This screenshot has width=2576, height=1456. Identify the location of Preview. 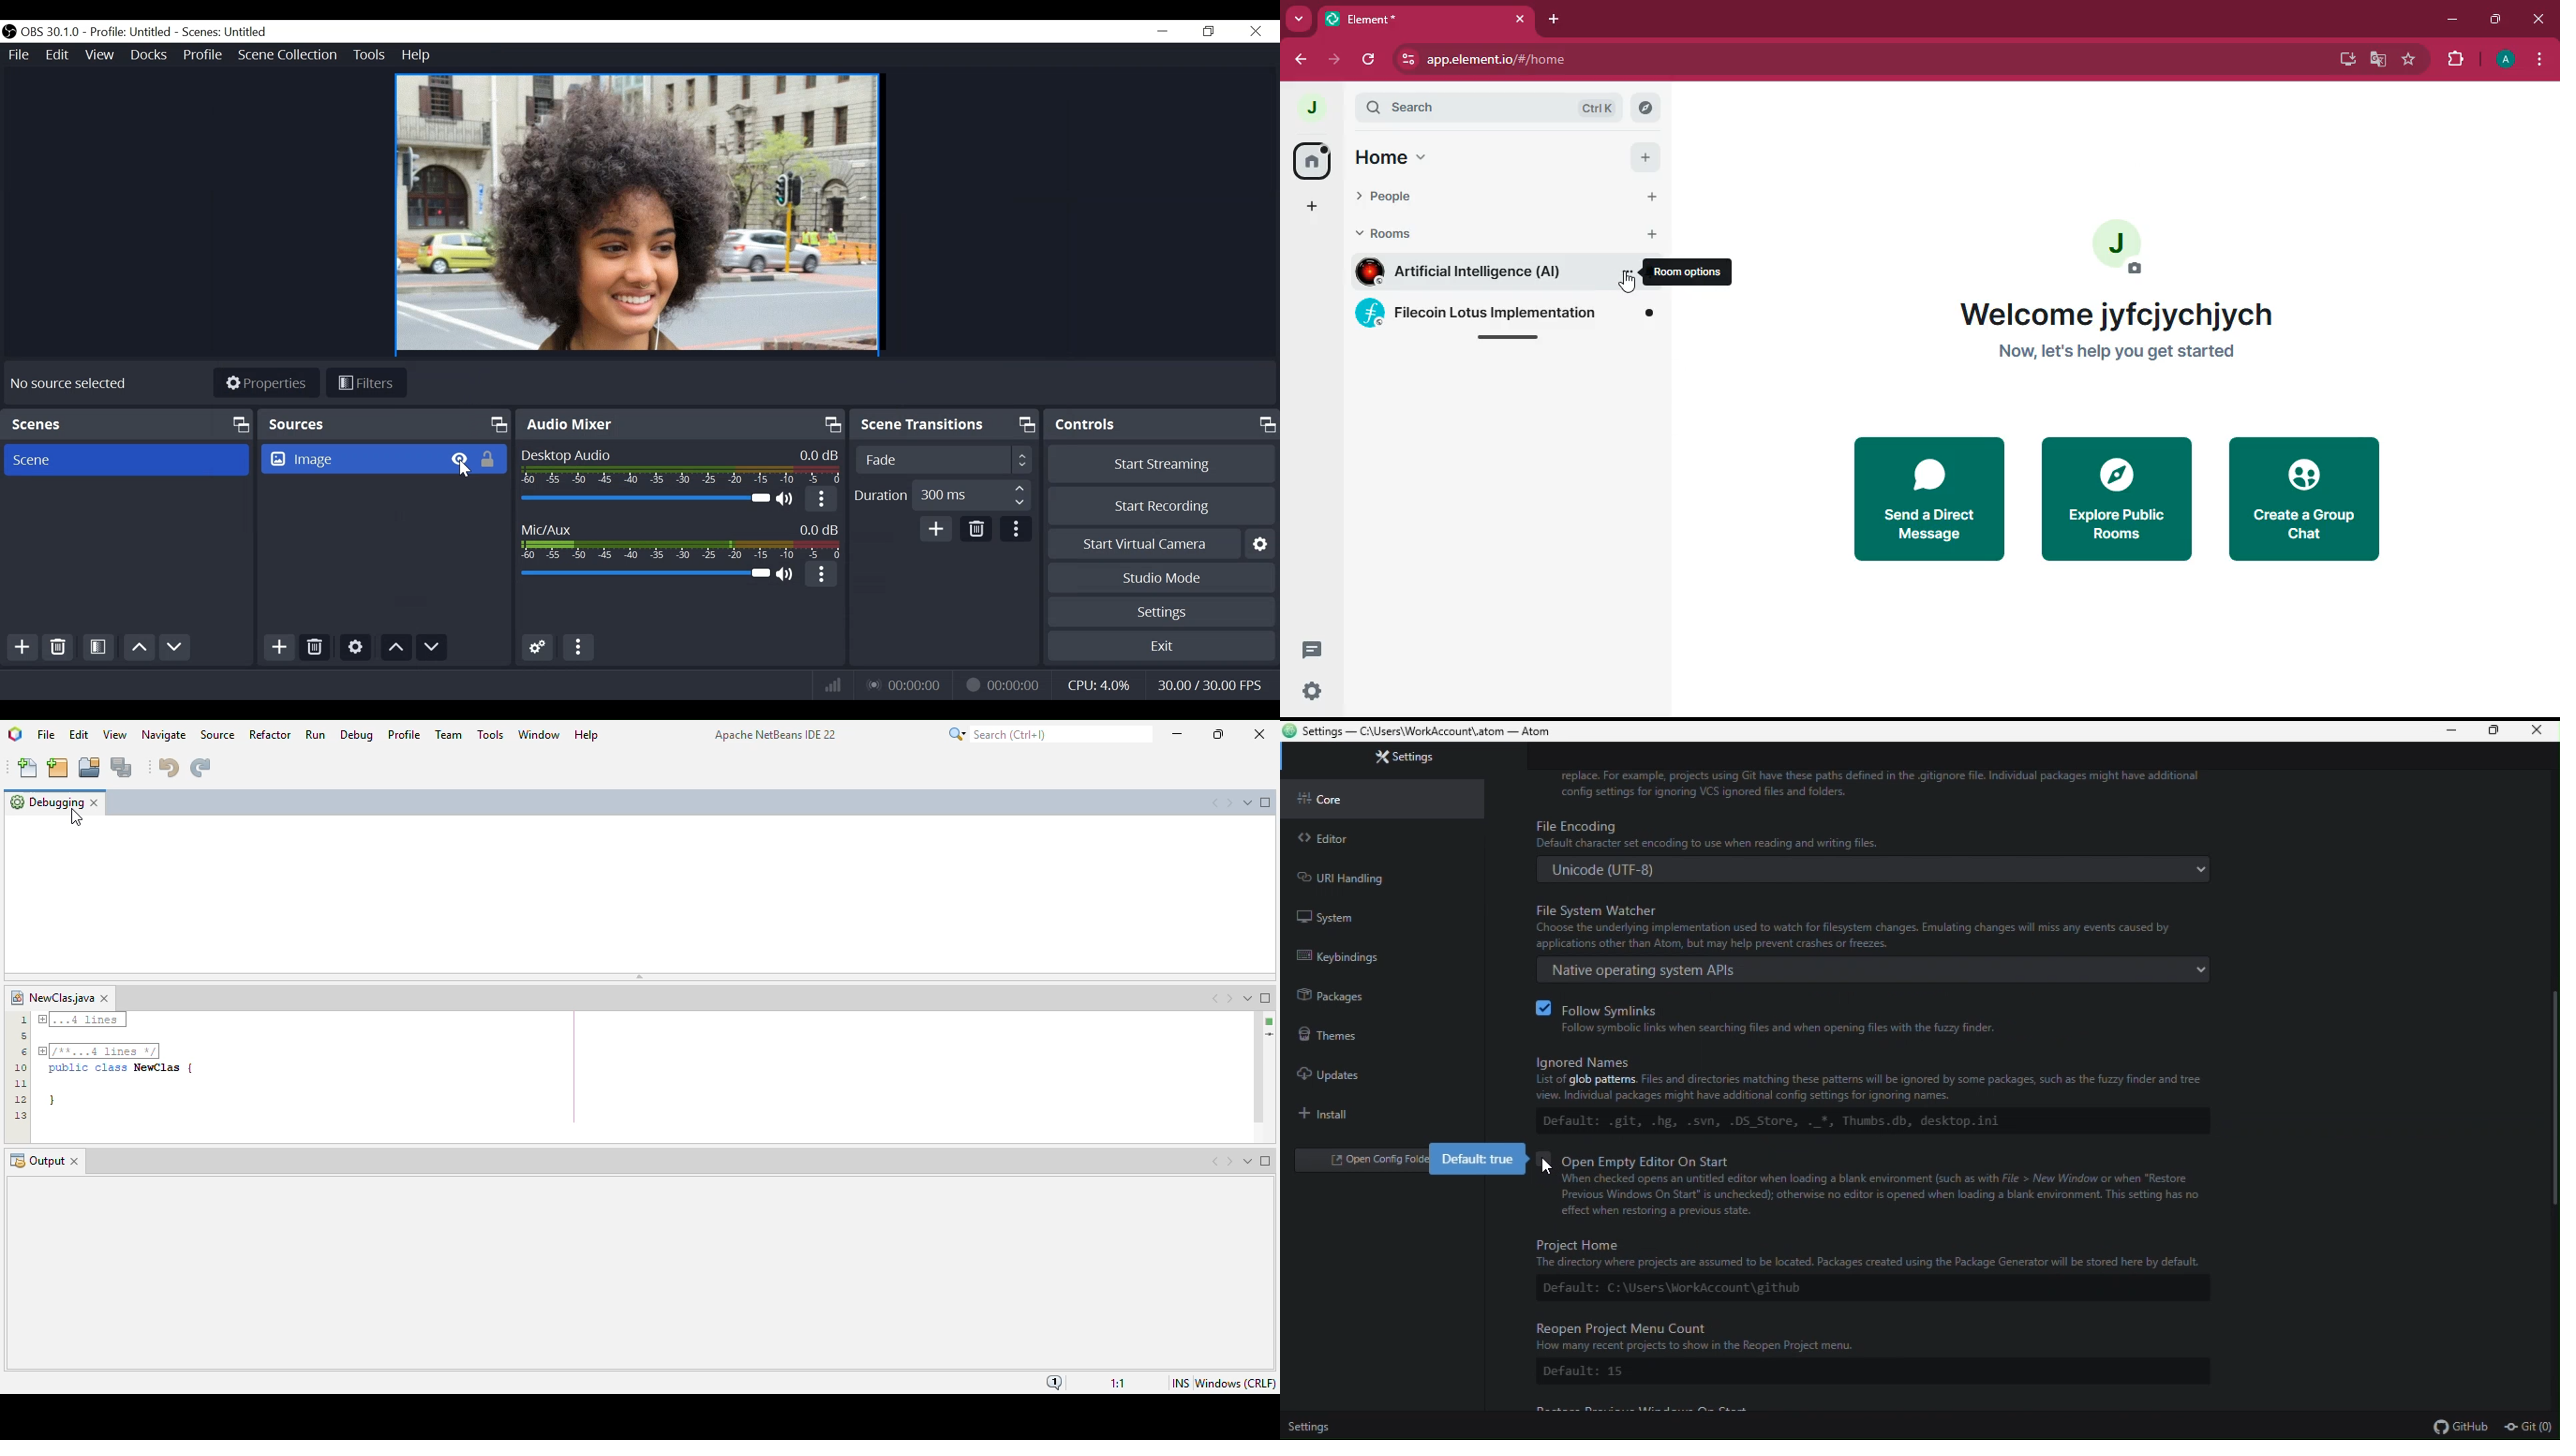
(639, 213).